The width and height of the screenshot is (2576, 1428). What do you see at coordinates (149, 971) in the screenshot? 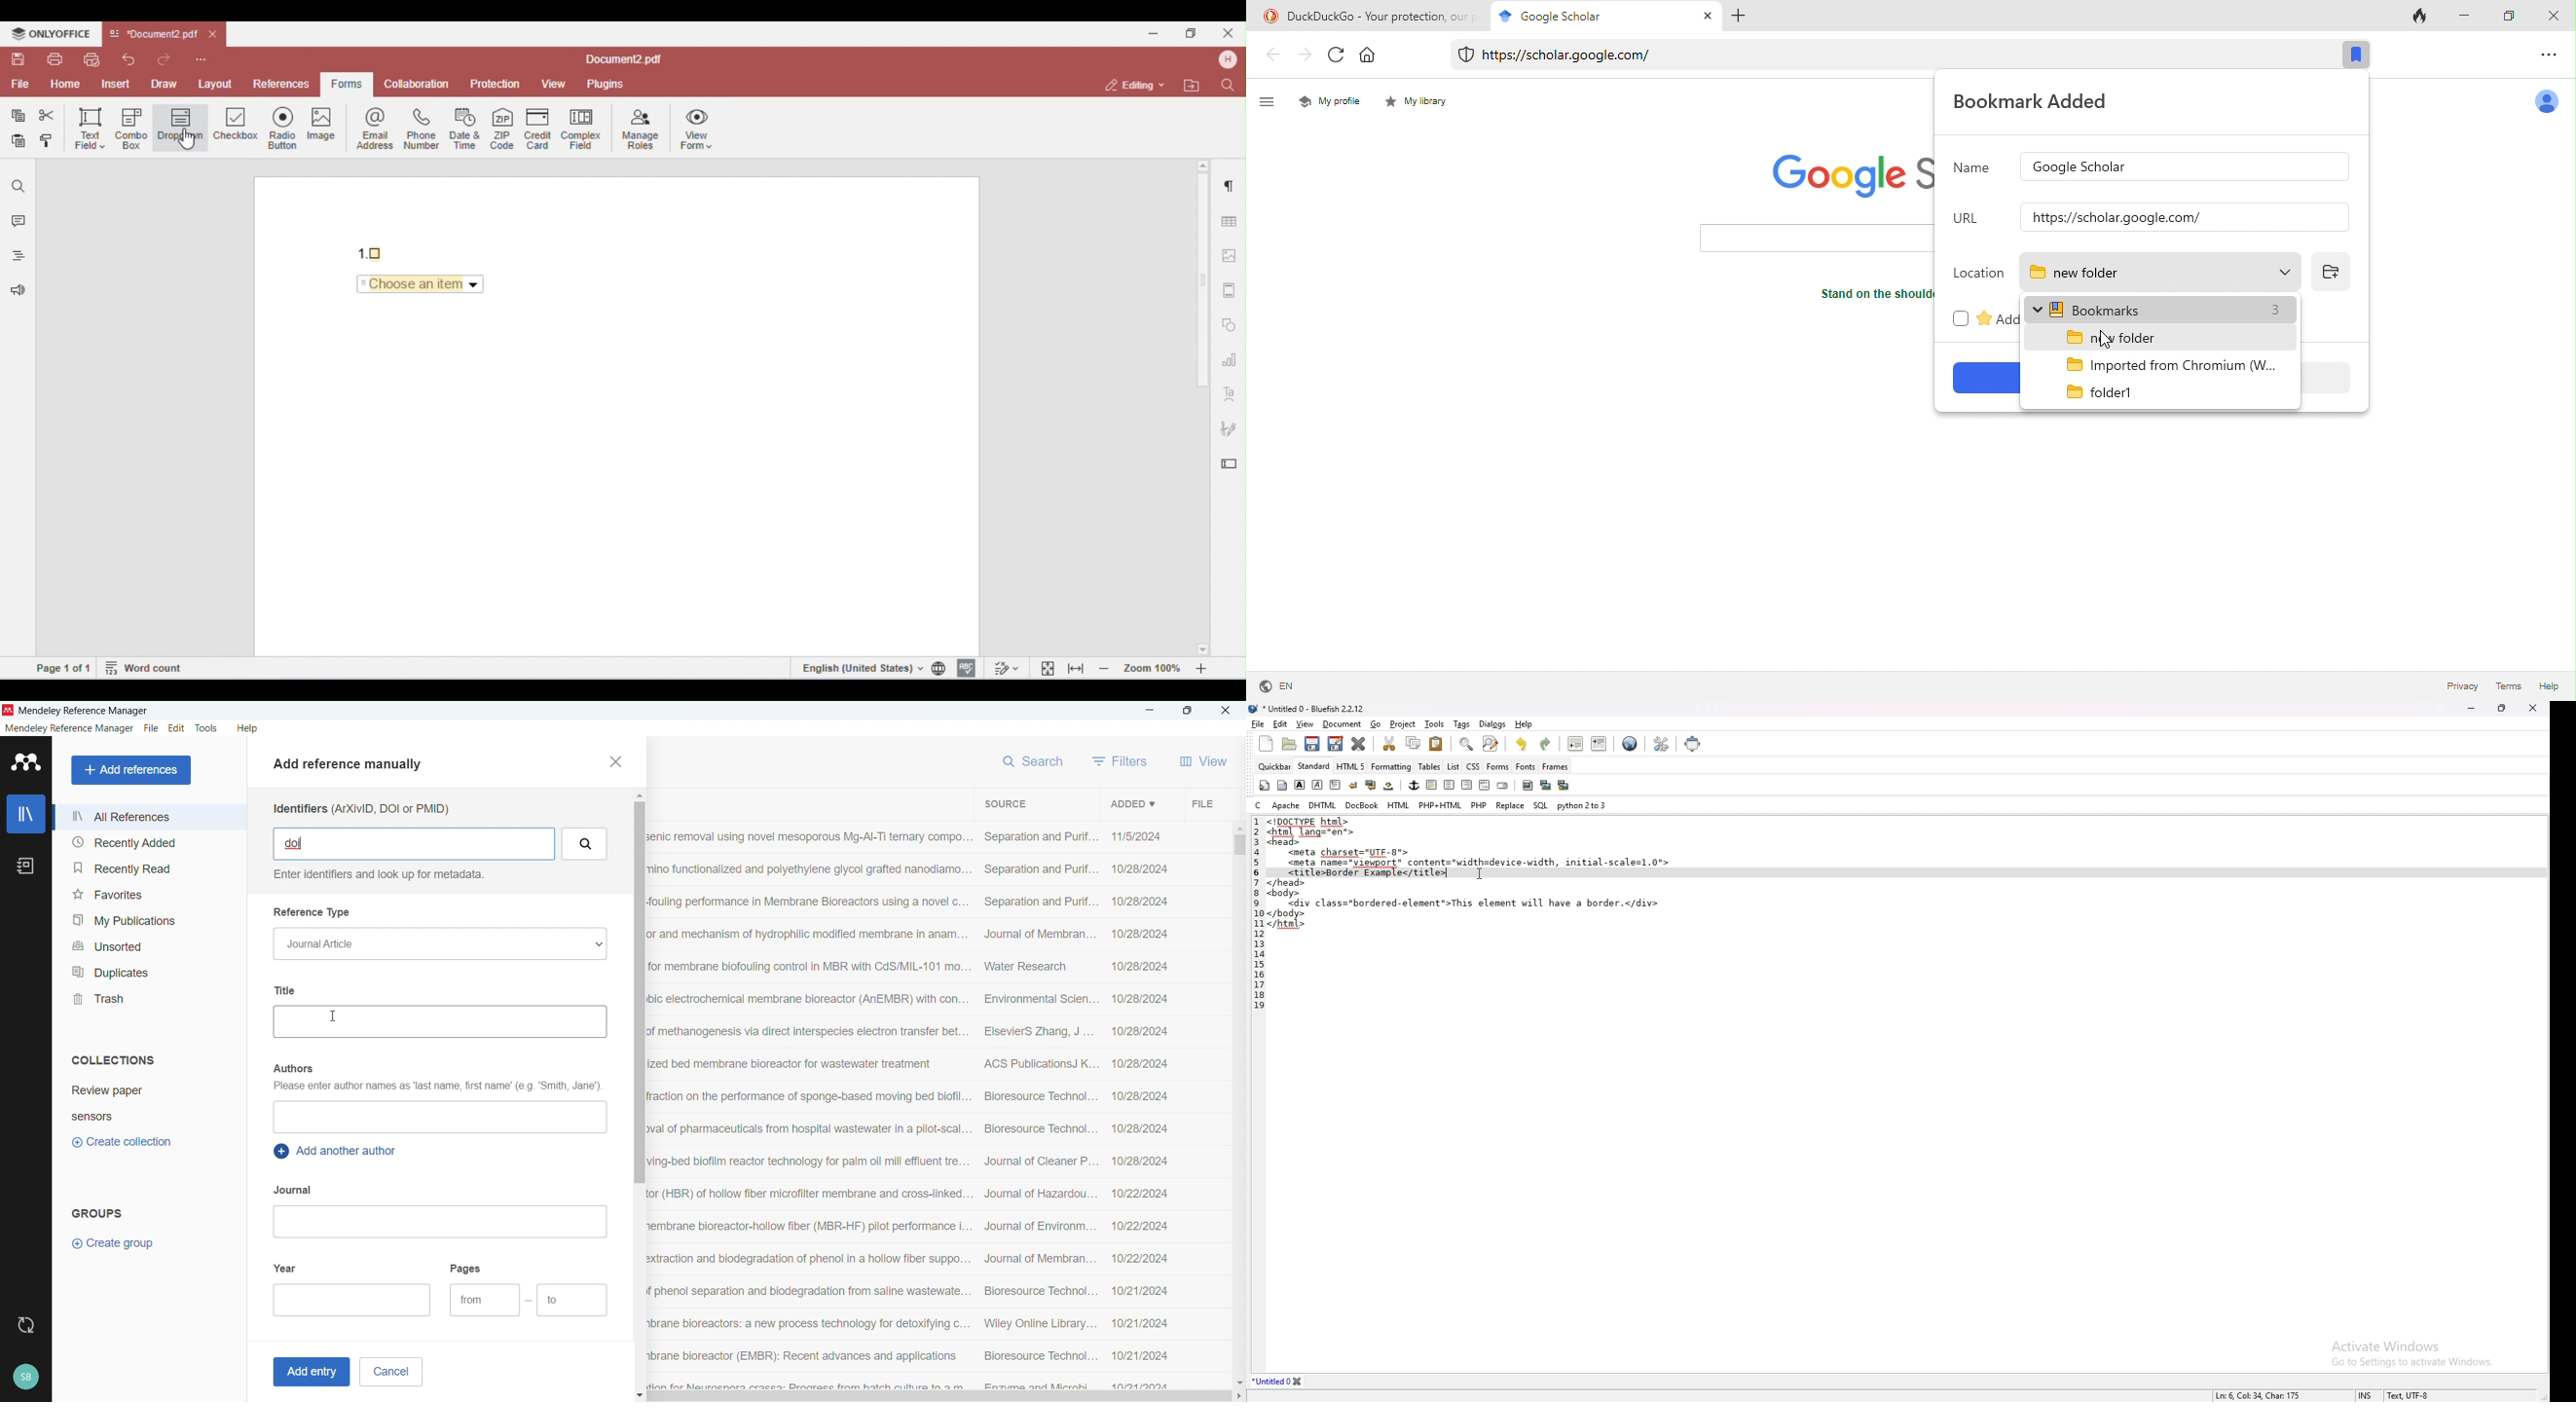
I see `Duplicates ` at bounding box center [149, 971].